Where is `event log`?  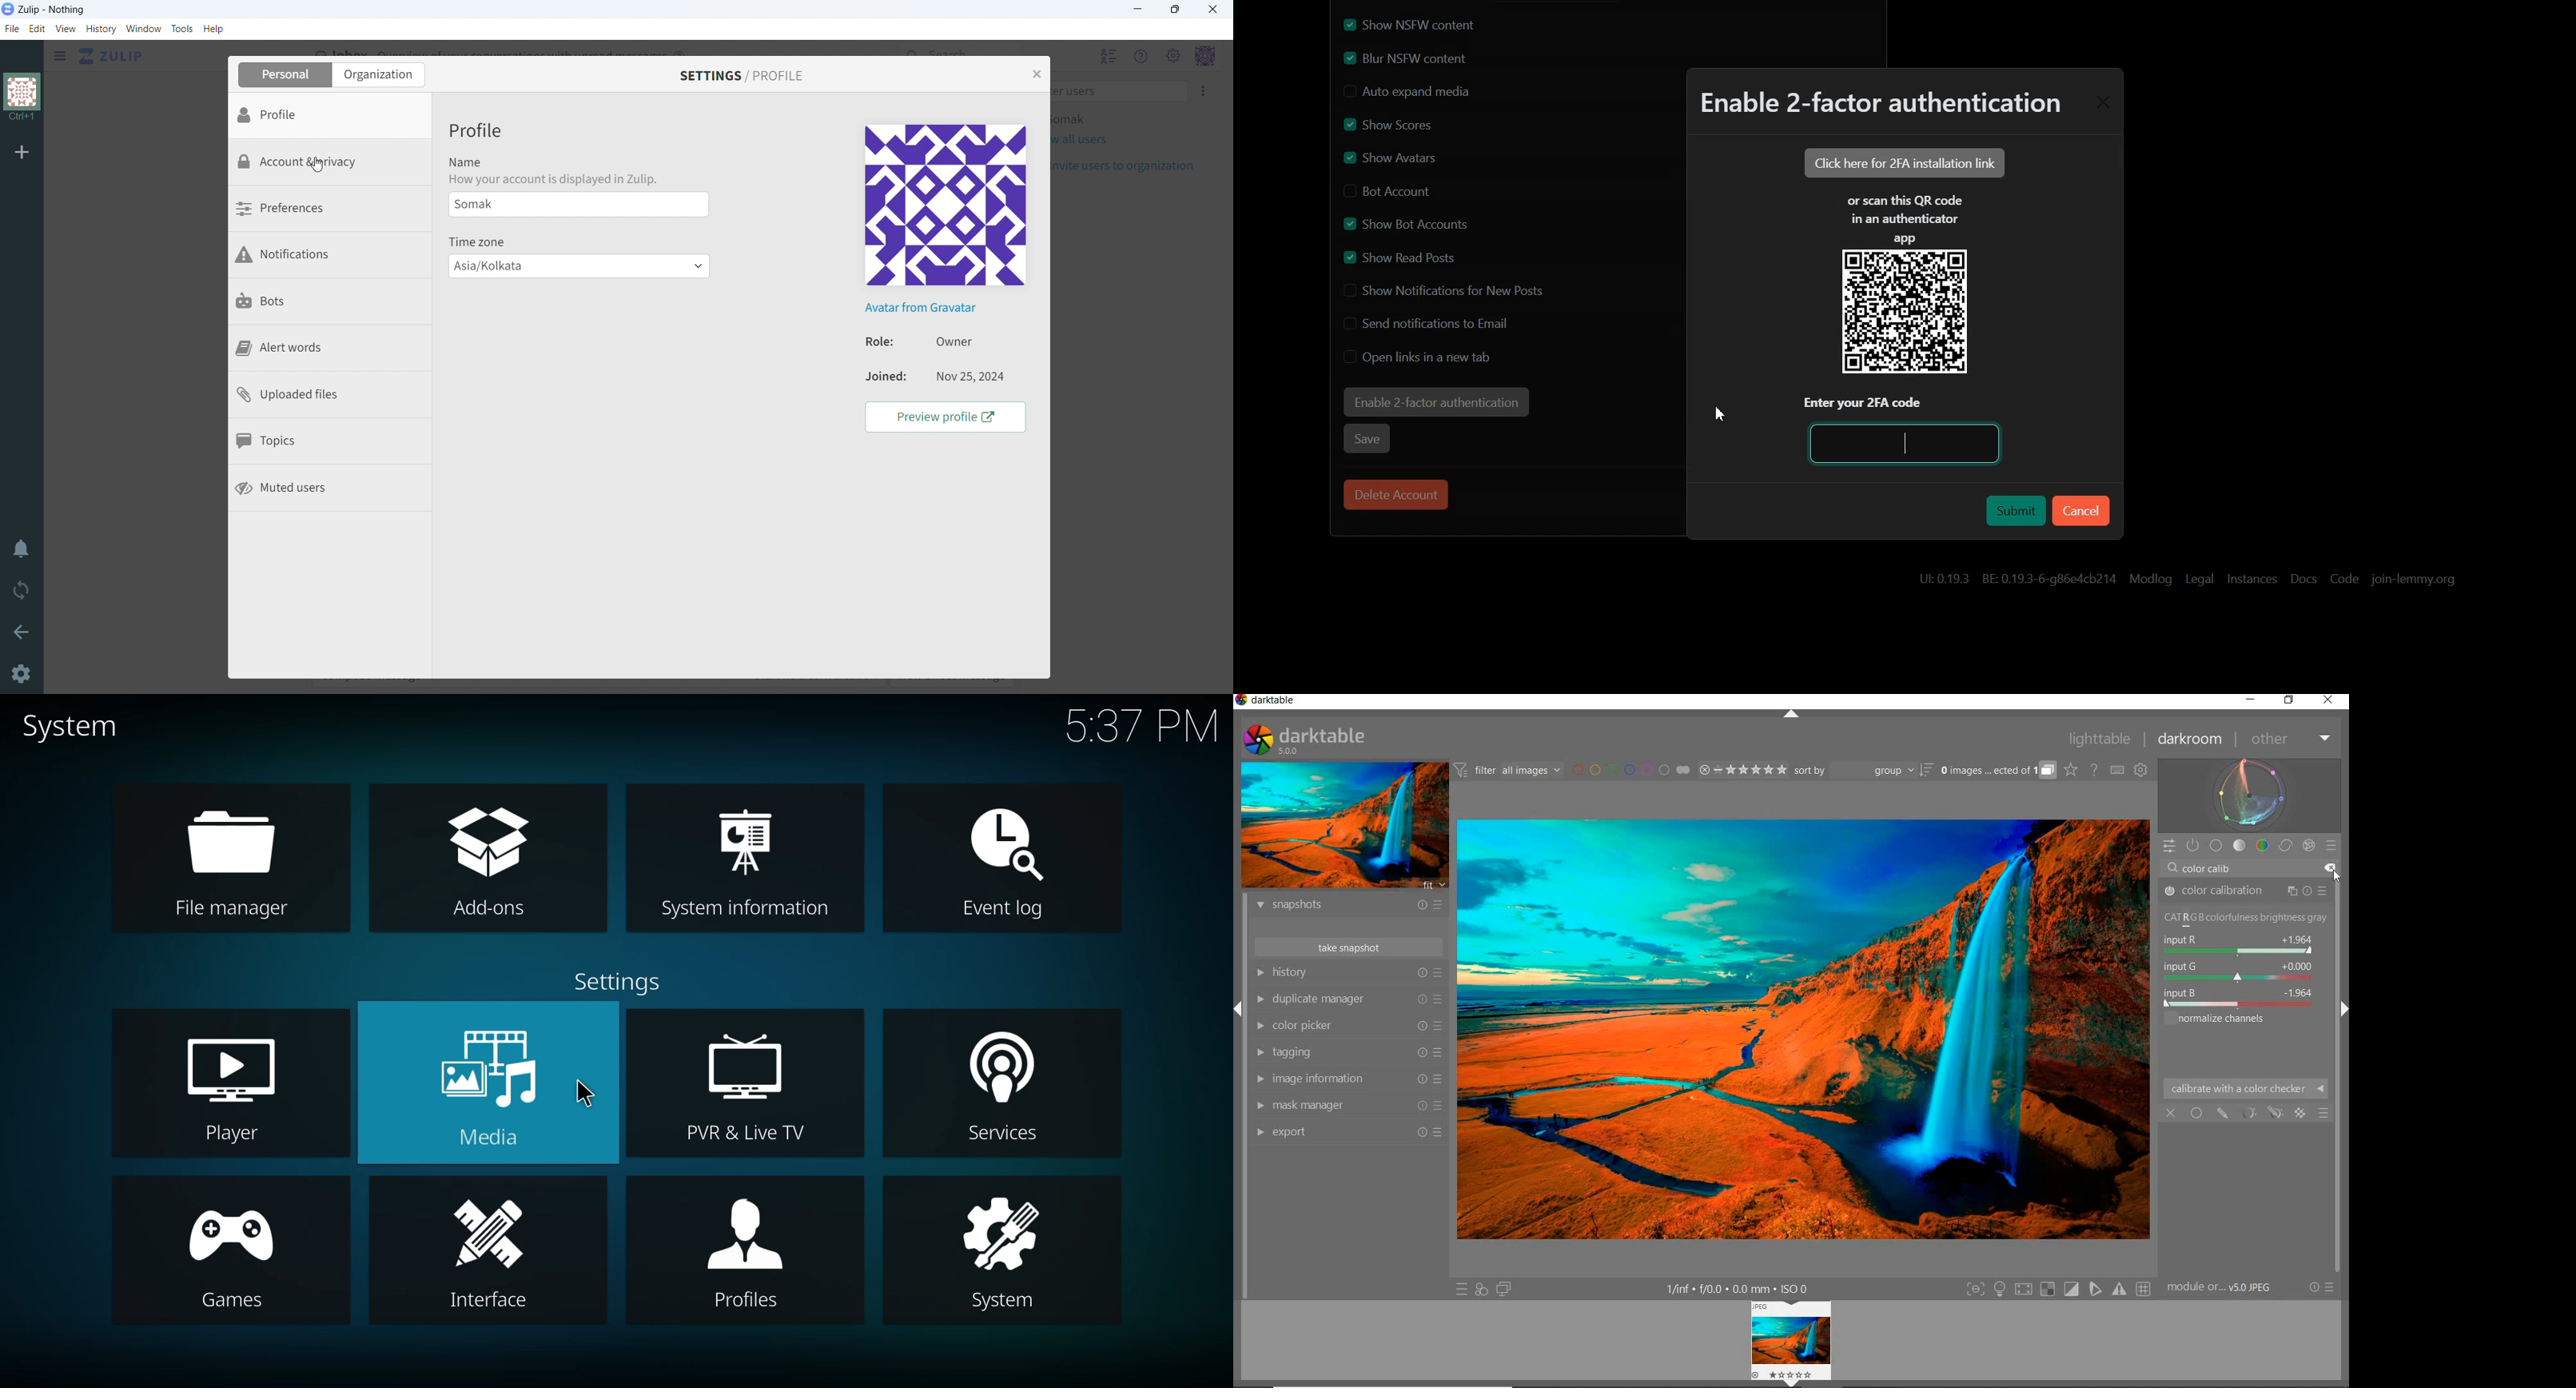 event log is located at coordinates (1006, 838).